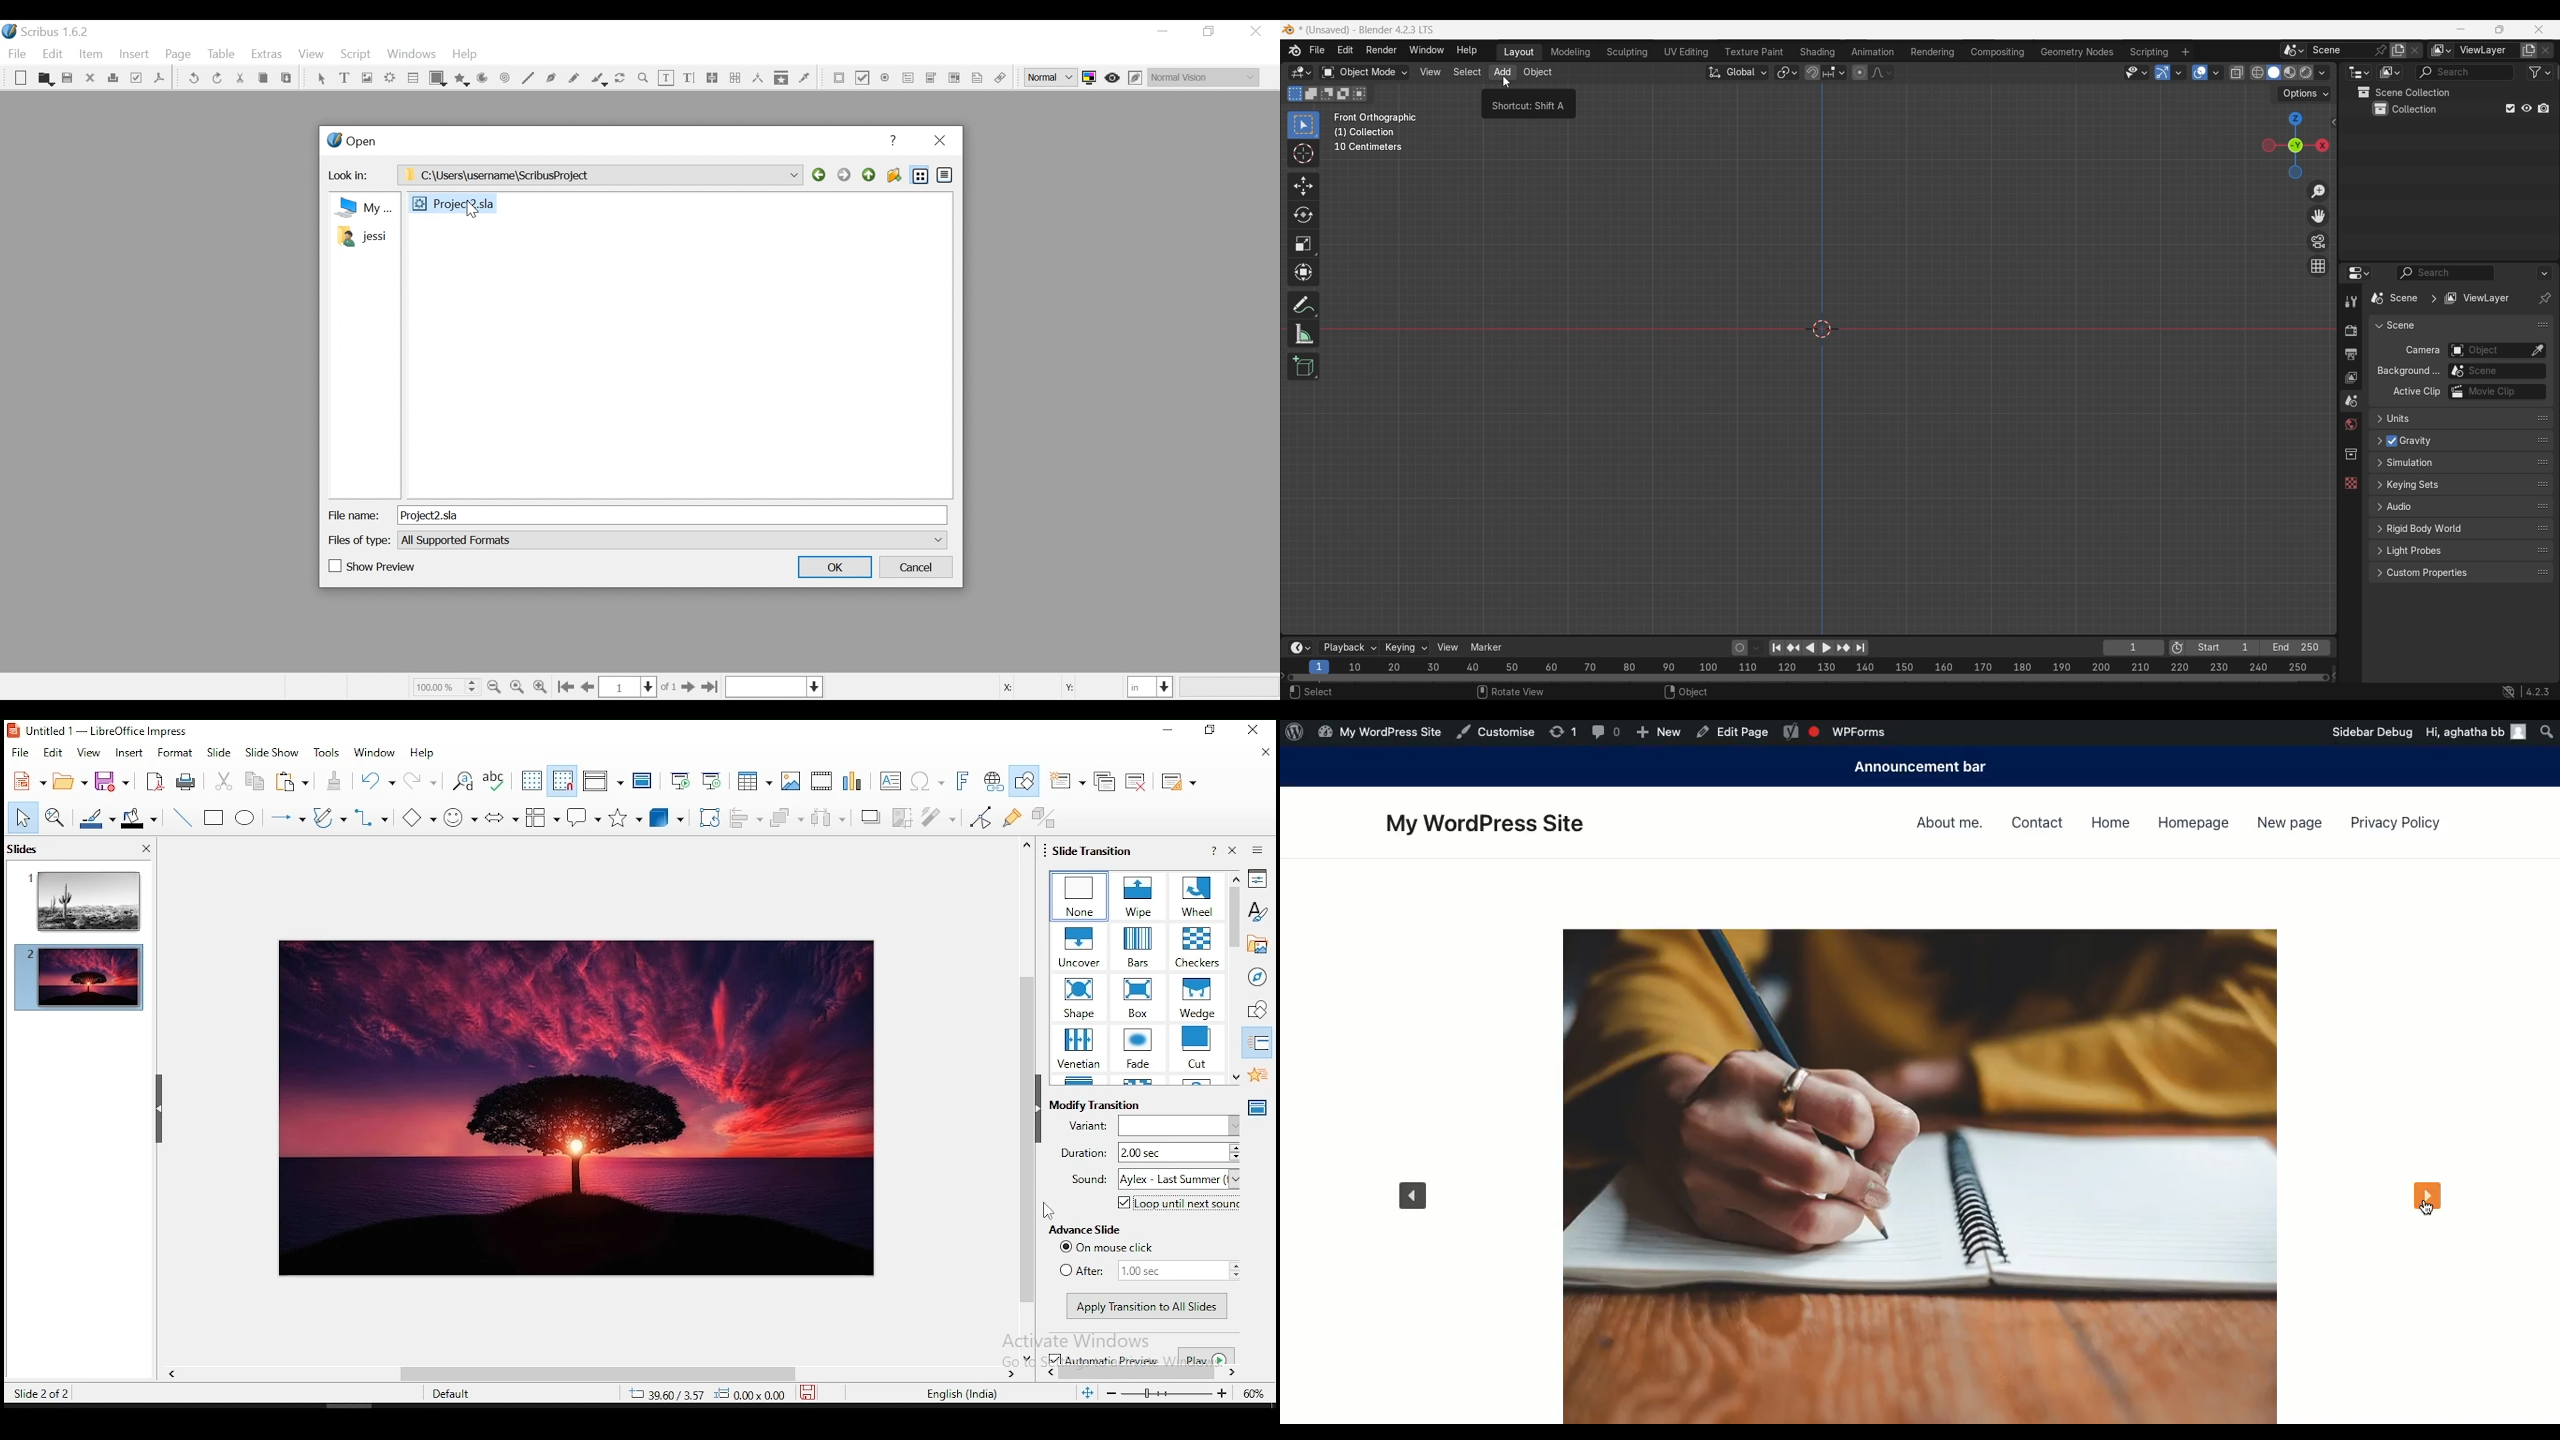  Describe the element at coordinates (423, 756) in the screenshot. I see `help` at that location.